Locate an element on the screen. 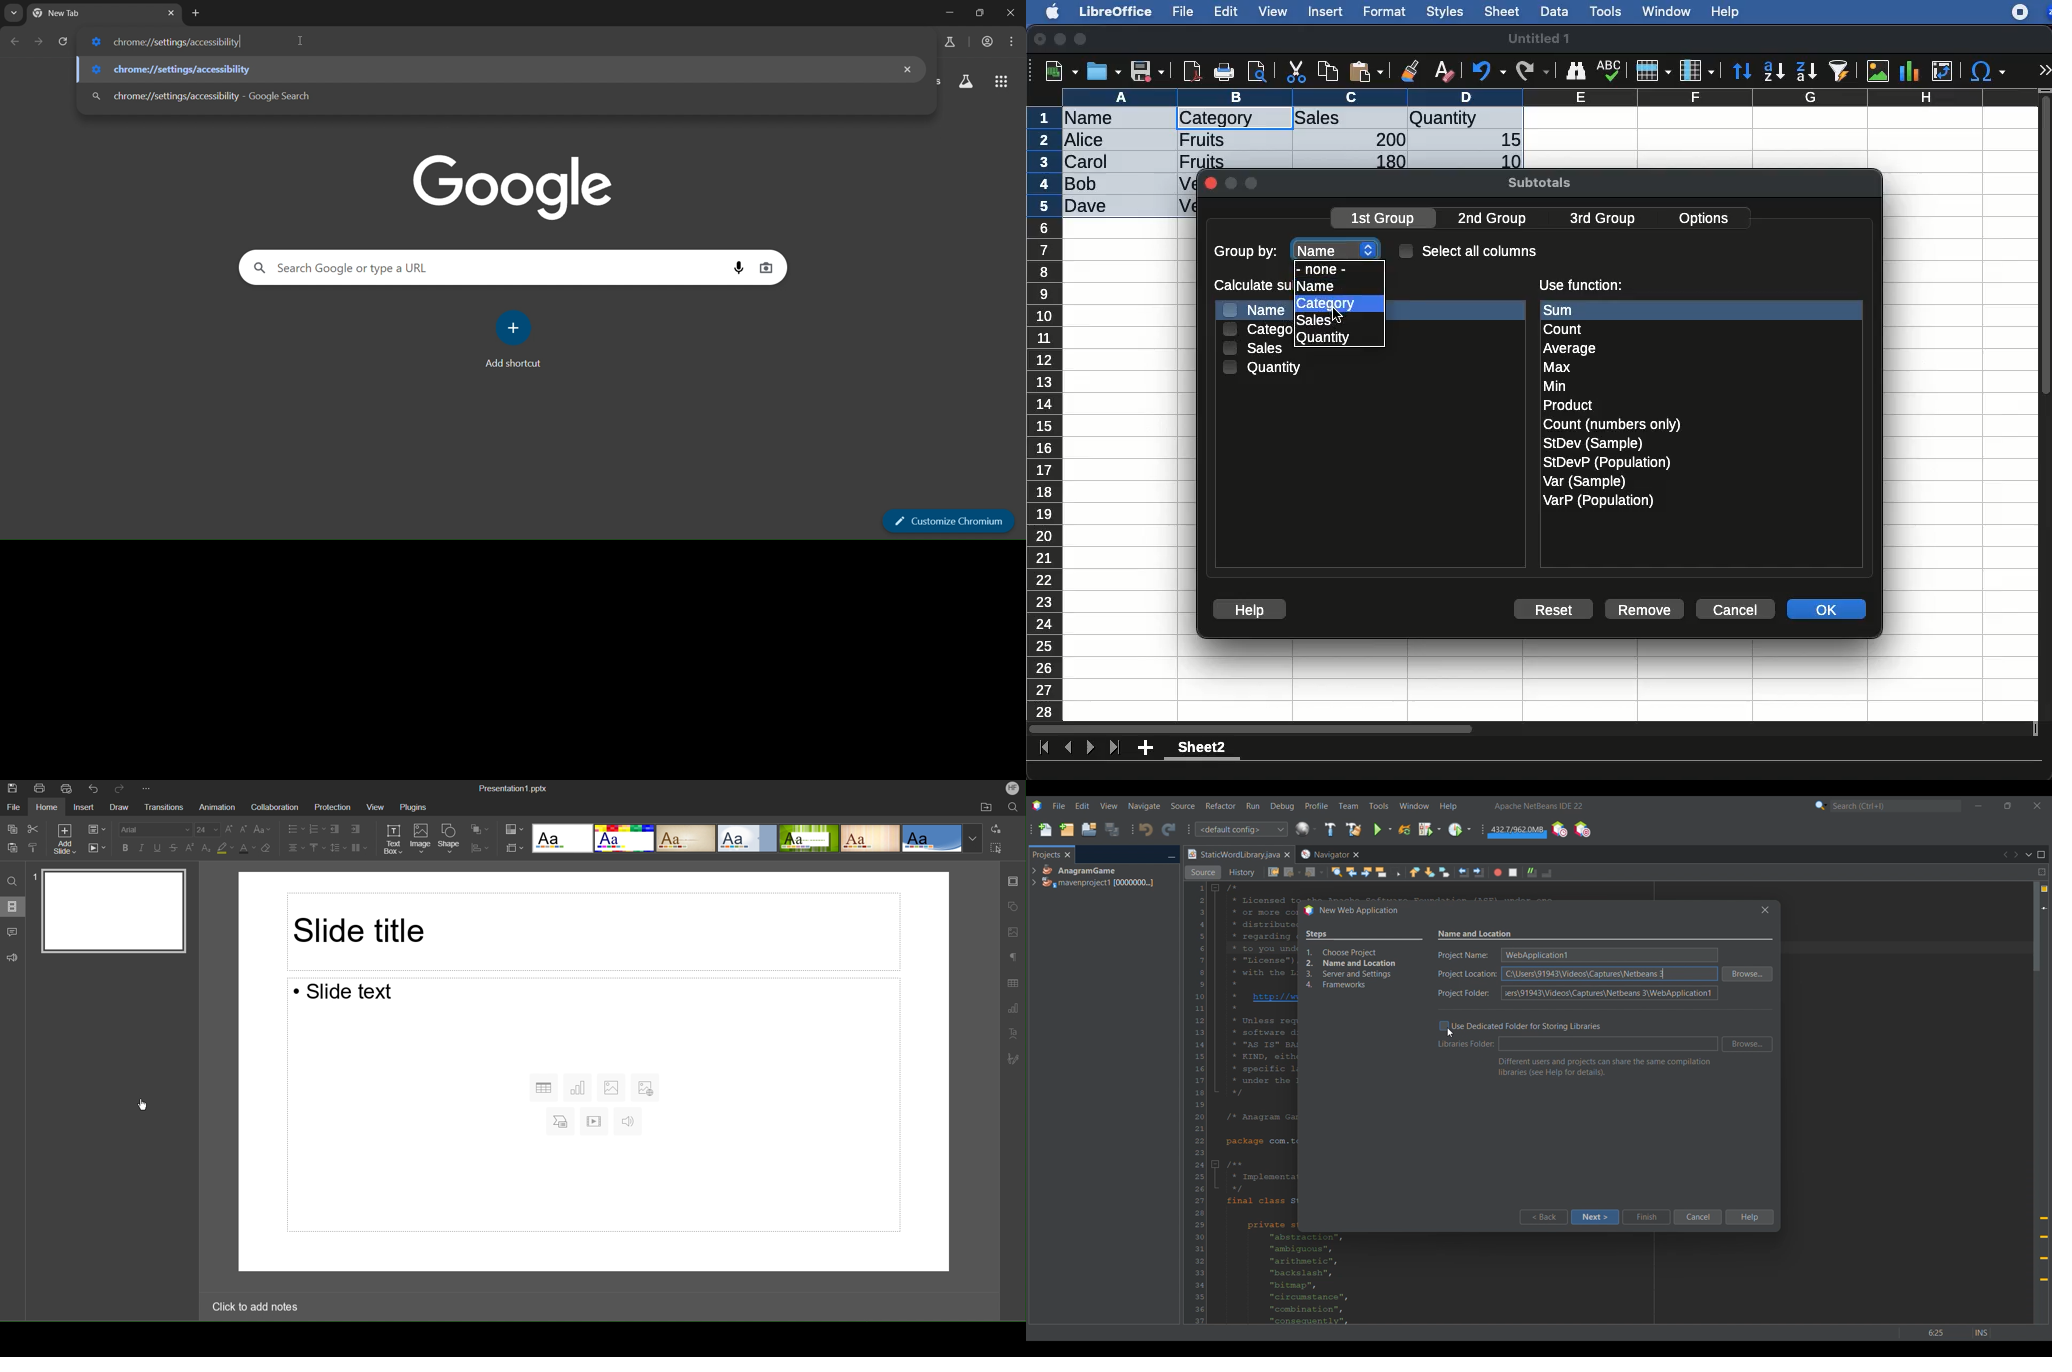 This screenshot has width=2072, height=1372. Playback is located at coordinates (96, 846).